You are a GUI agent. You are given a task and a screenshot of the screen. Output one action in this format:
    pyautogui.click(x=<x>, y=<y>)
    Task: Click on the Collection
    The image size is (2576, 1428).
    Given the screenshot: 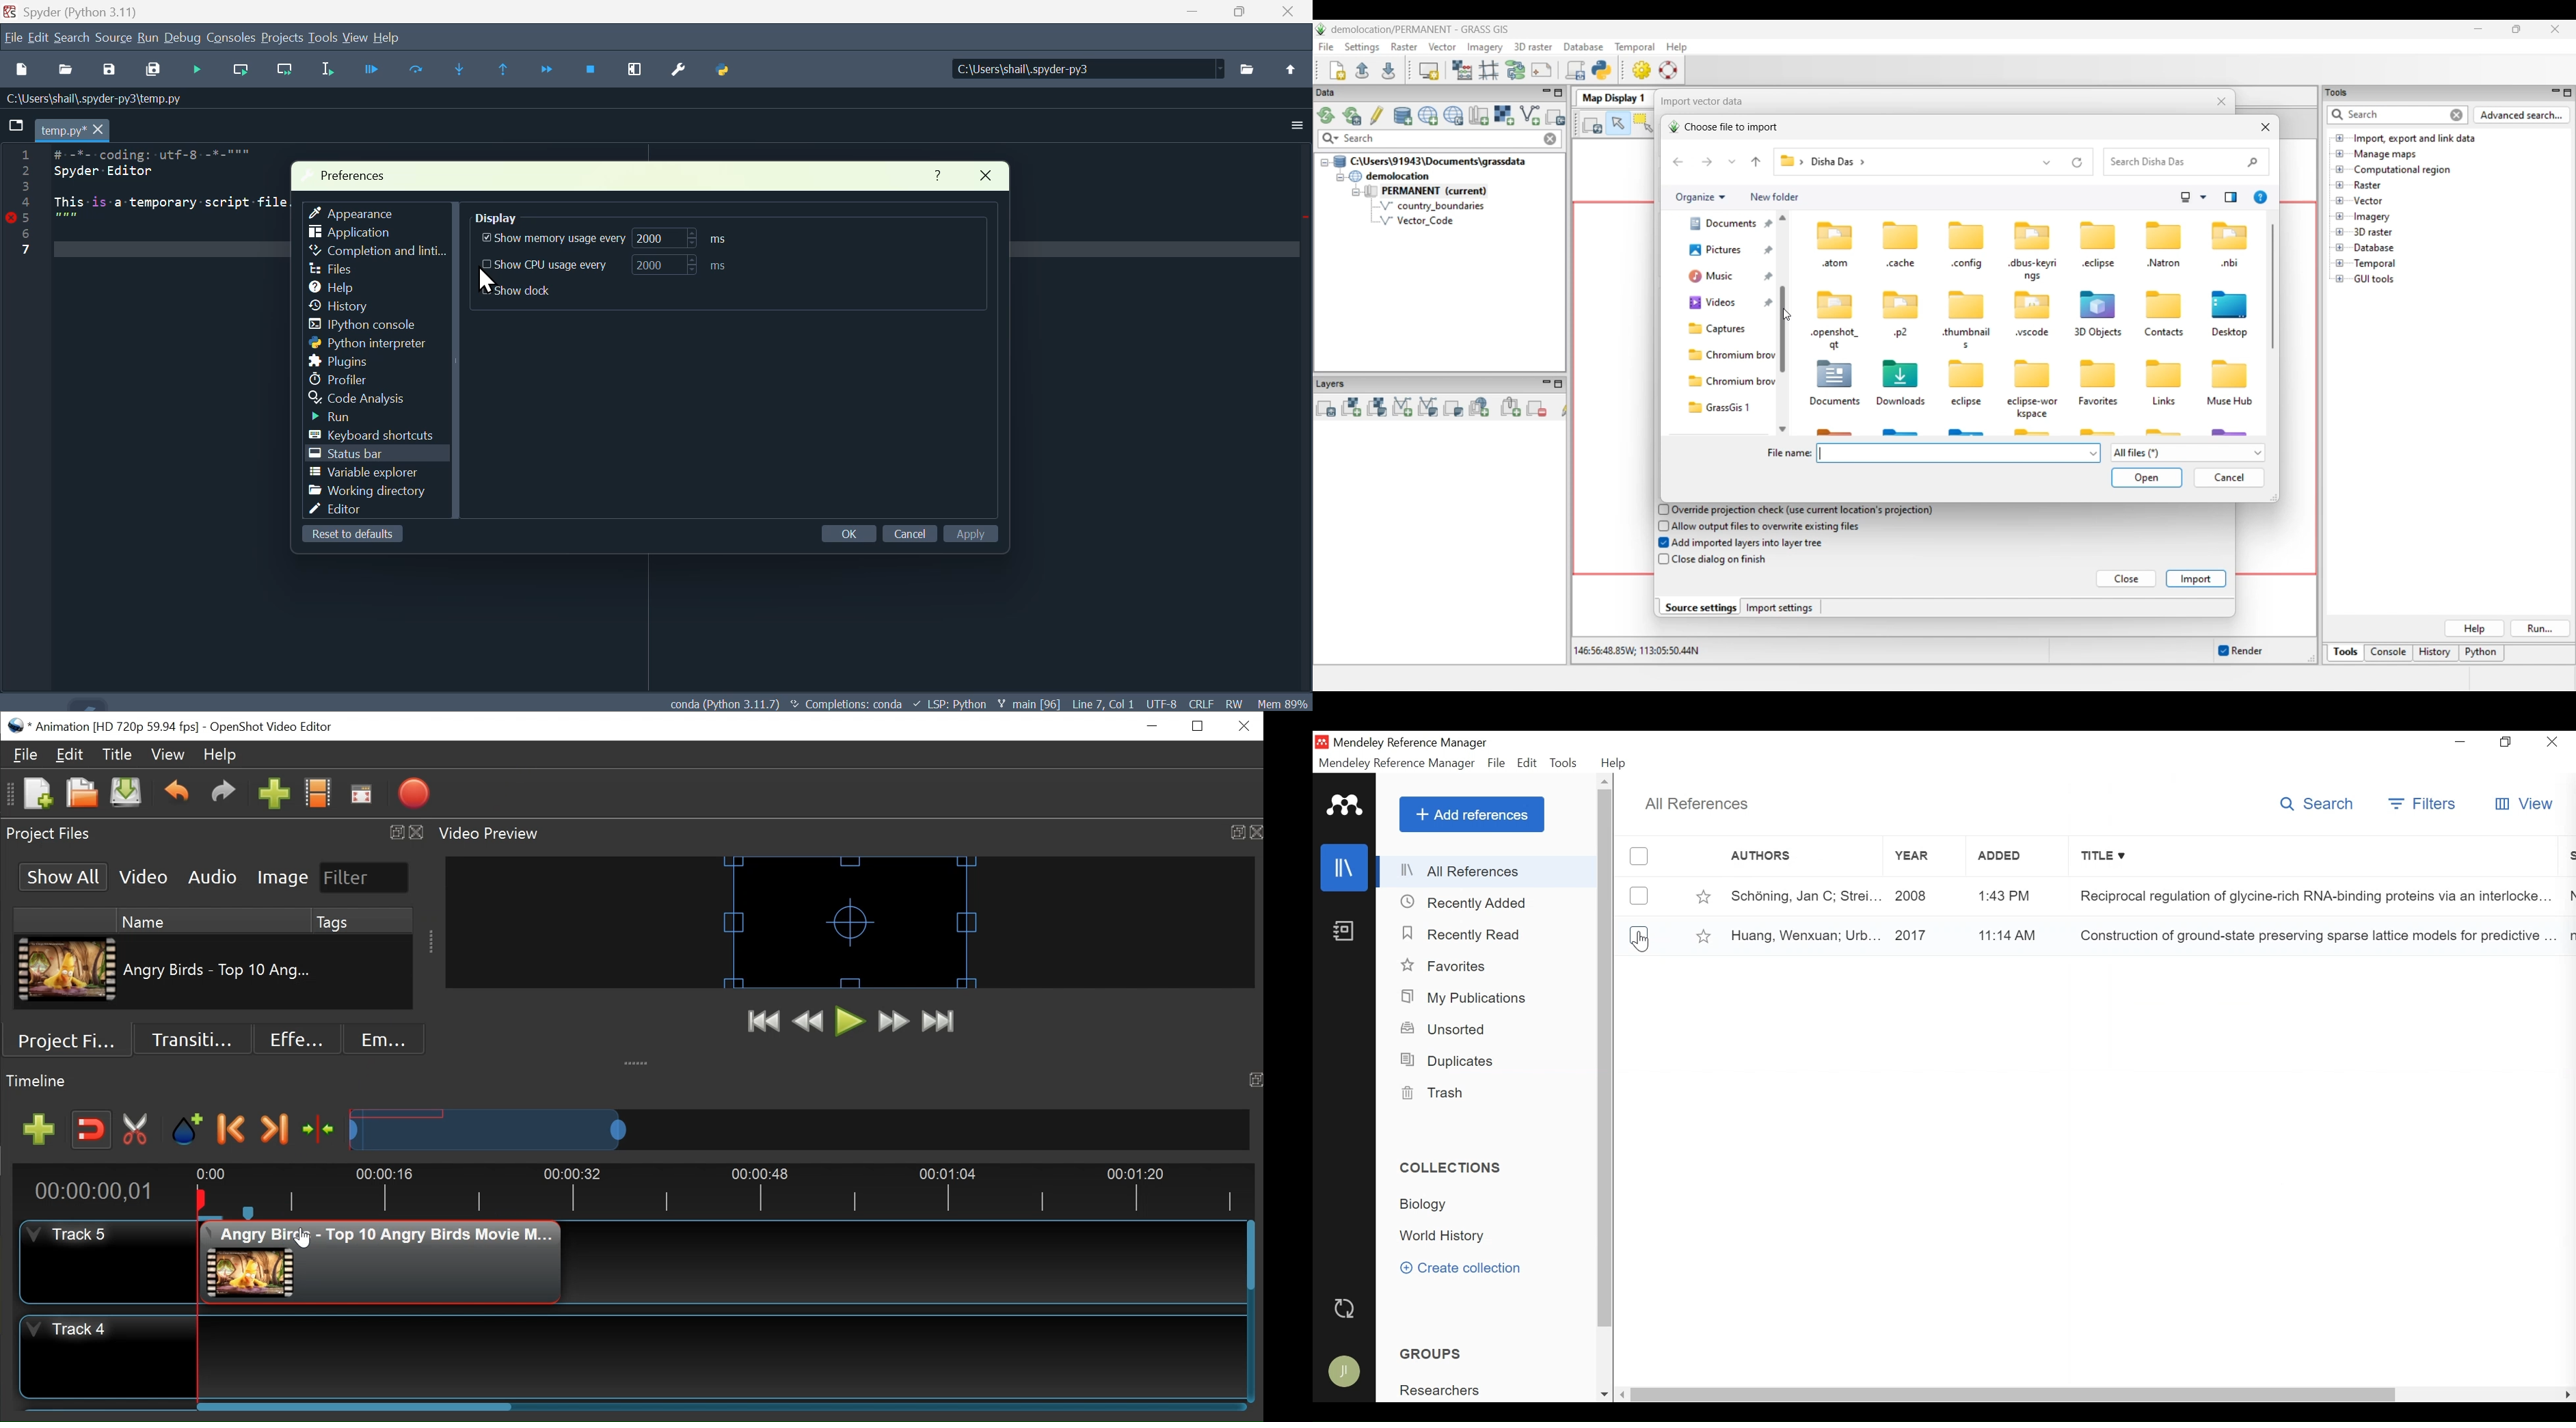 What is the action you would take?
    pyautogui.click(x=1454, y=1167)
    